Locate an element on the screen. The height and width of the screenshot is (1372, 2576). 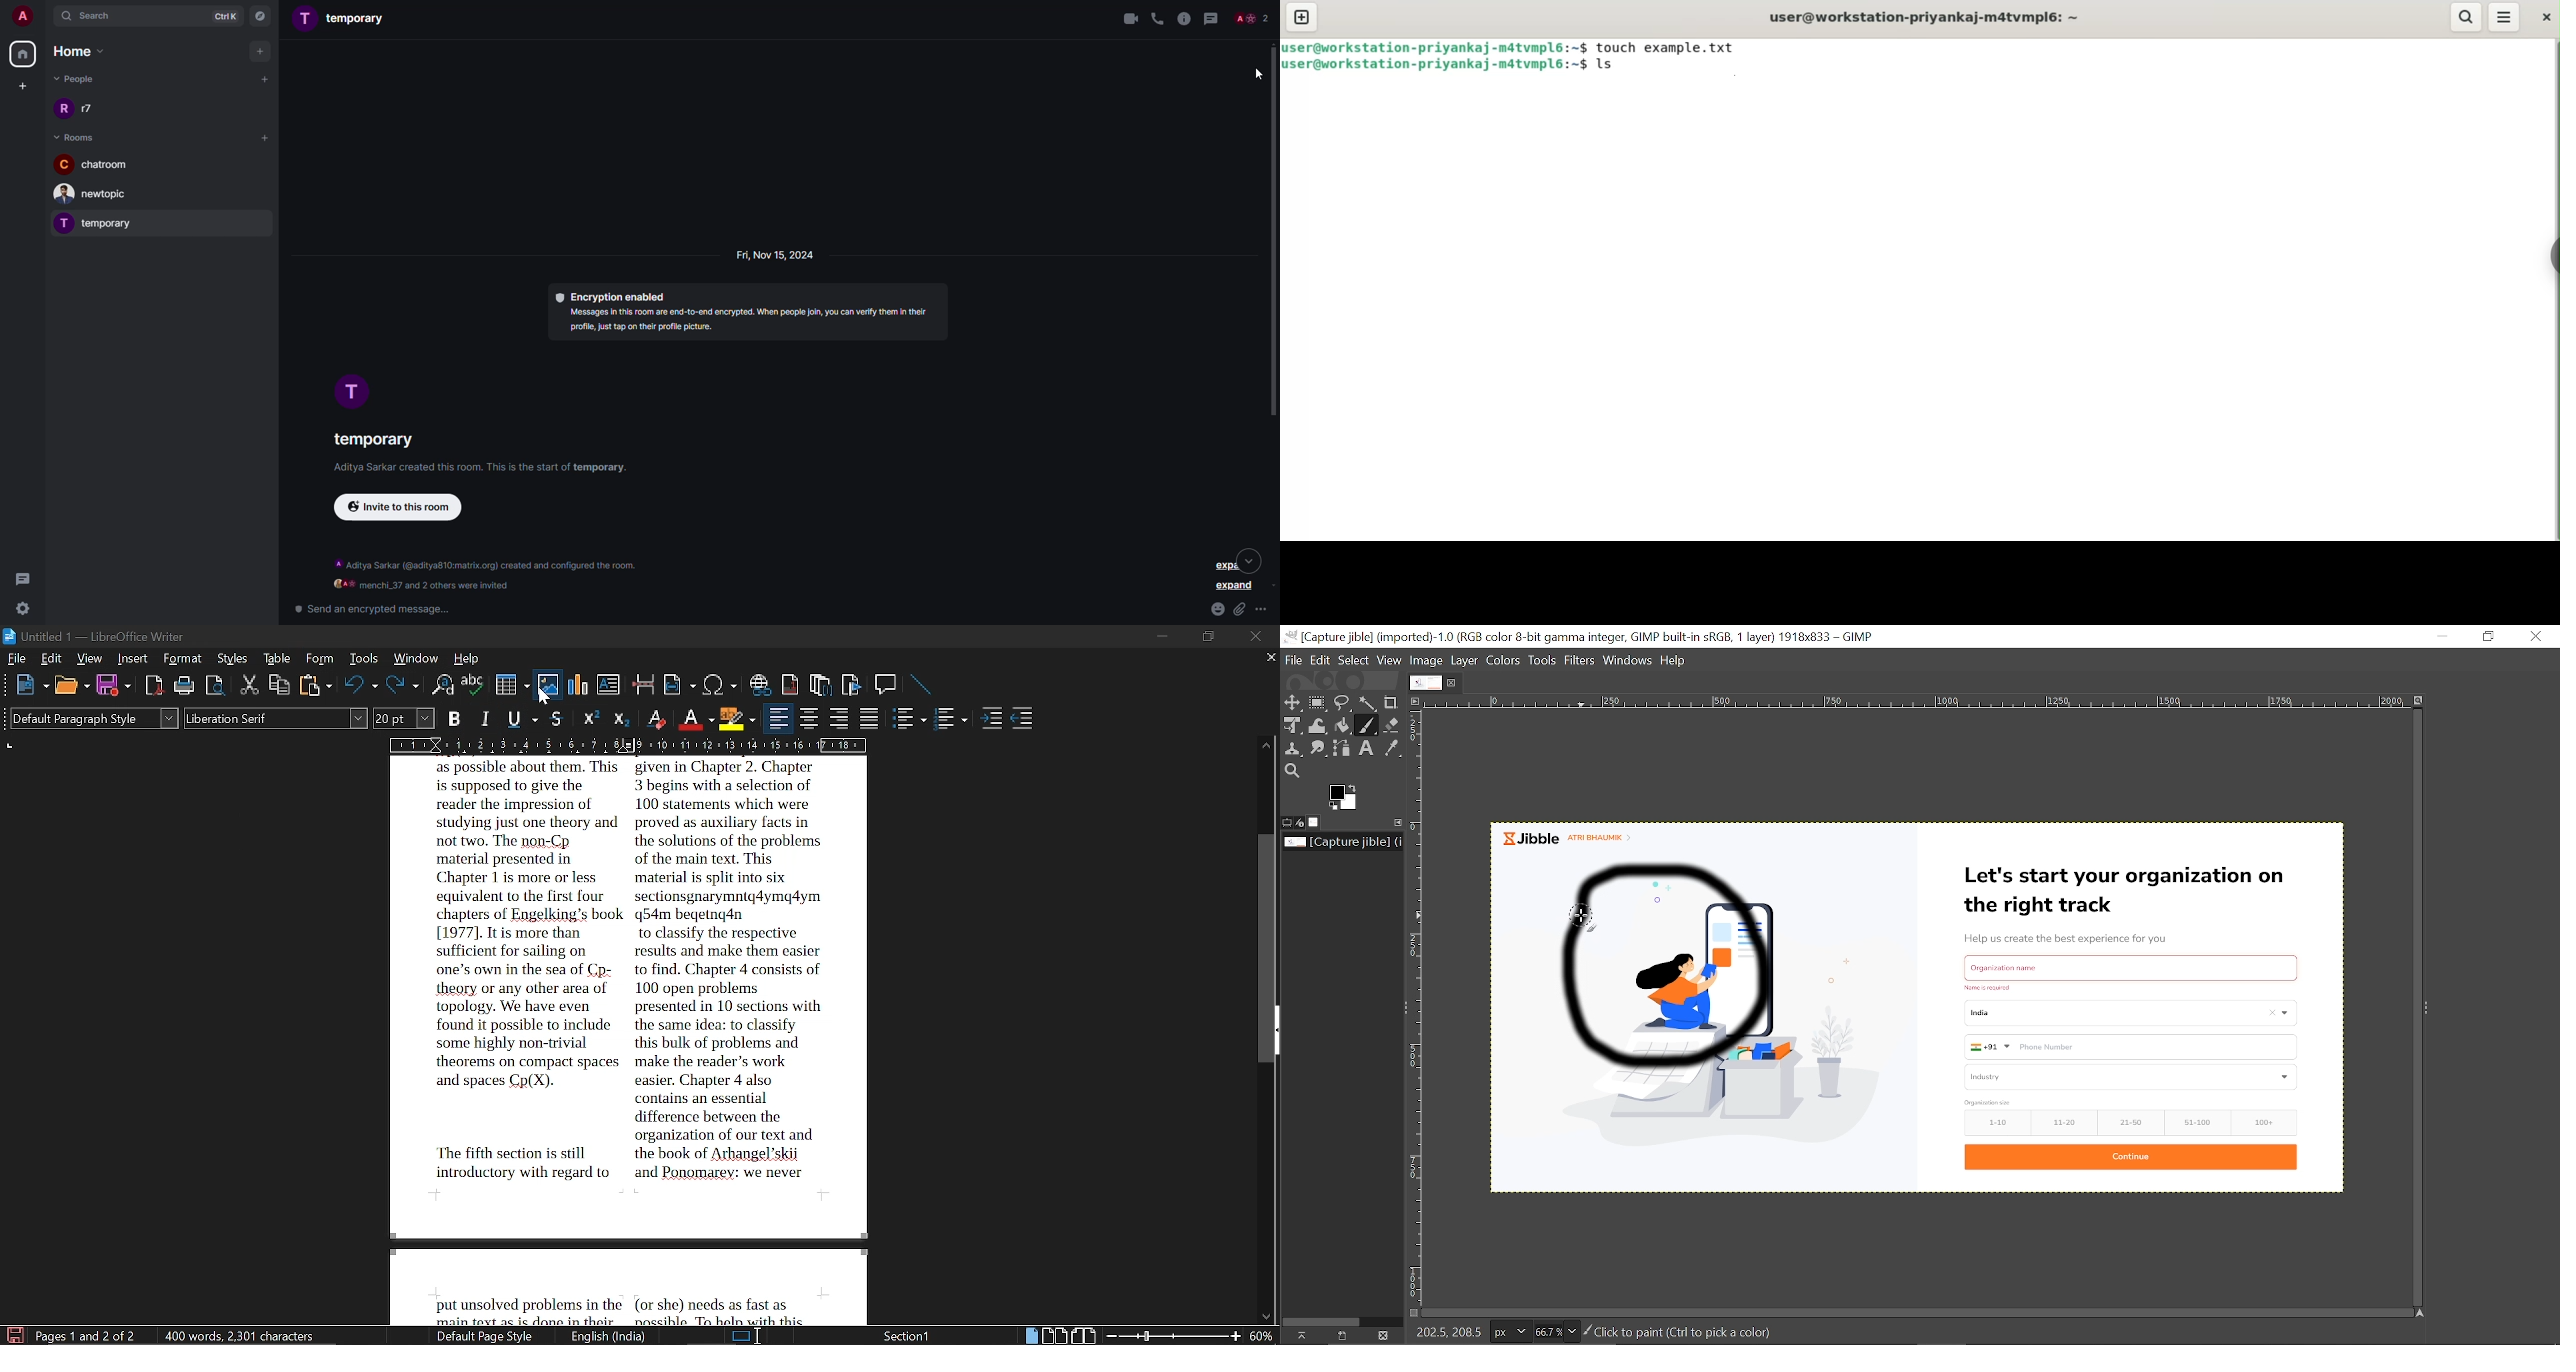
View is located at coordinates (1389, 661).